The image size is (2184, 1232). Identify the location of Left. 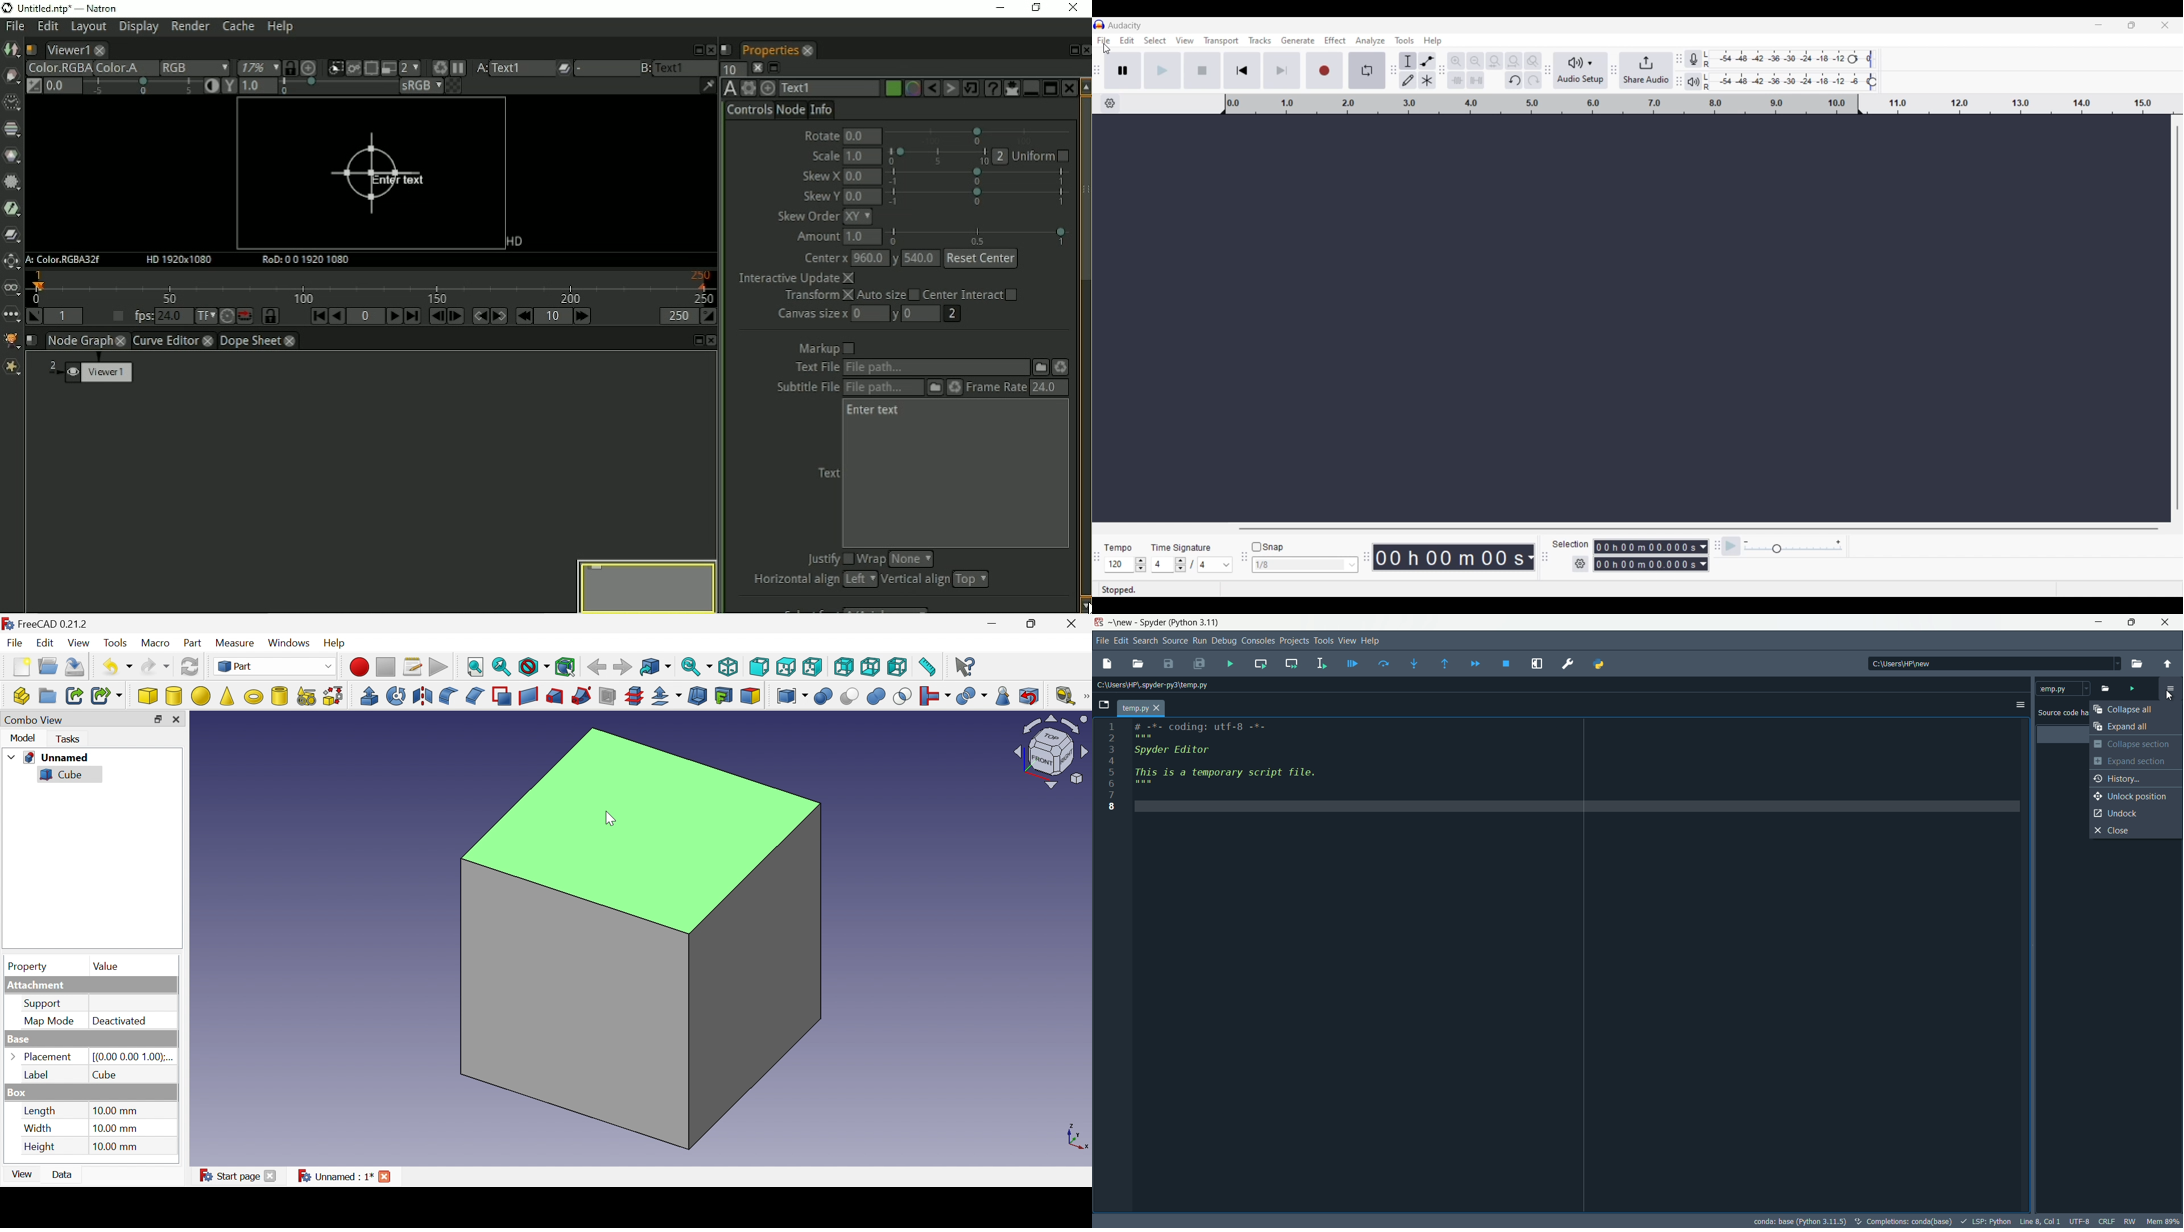
(897, 667).